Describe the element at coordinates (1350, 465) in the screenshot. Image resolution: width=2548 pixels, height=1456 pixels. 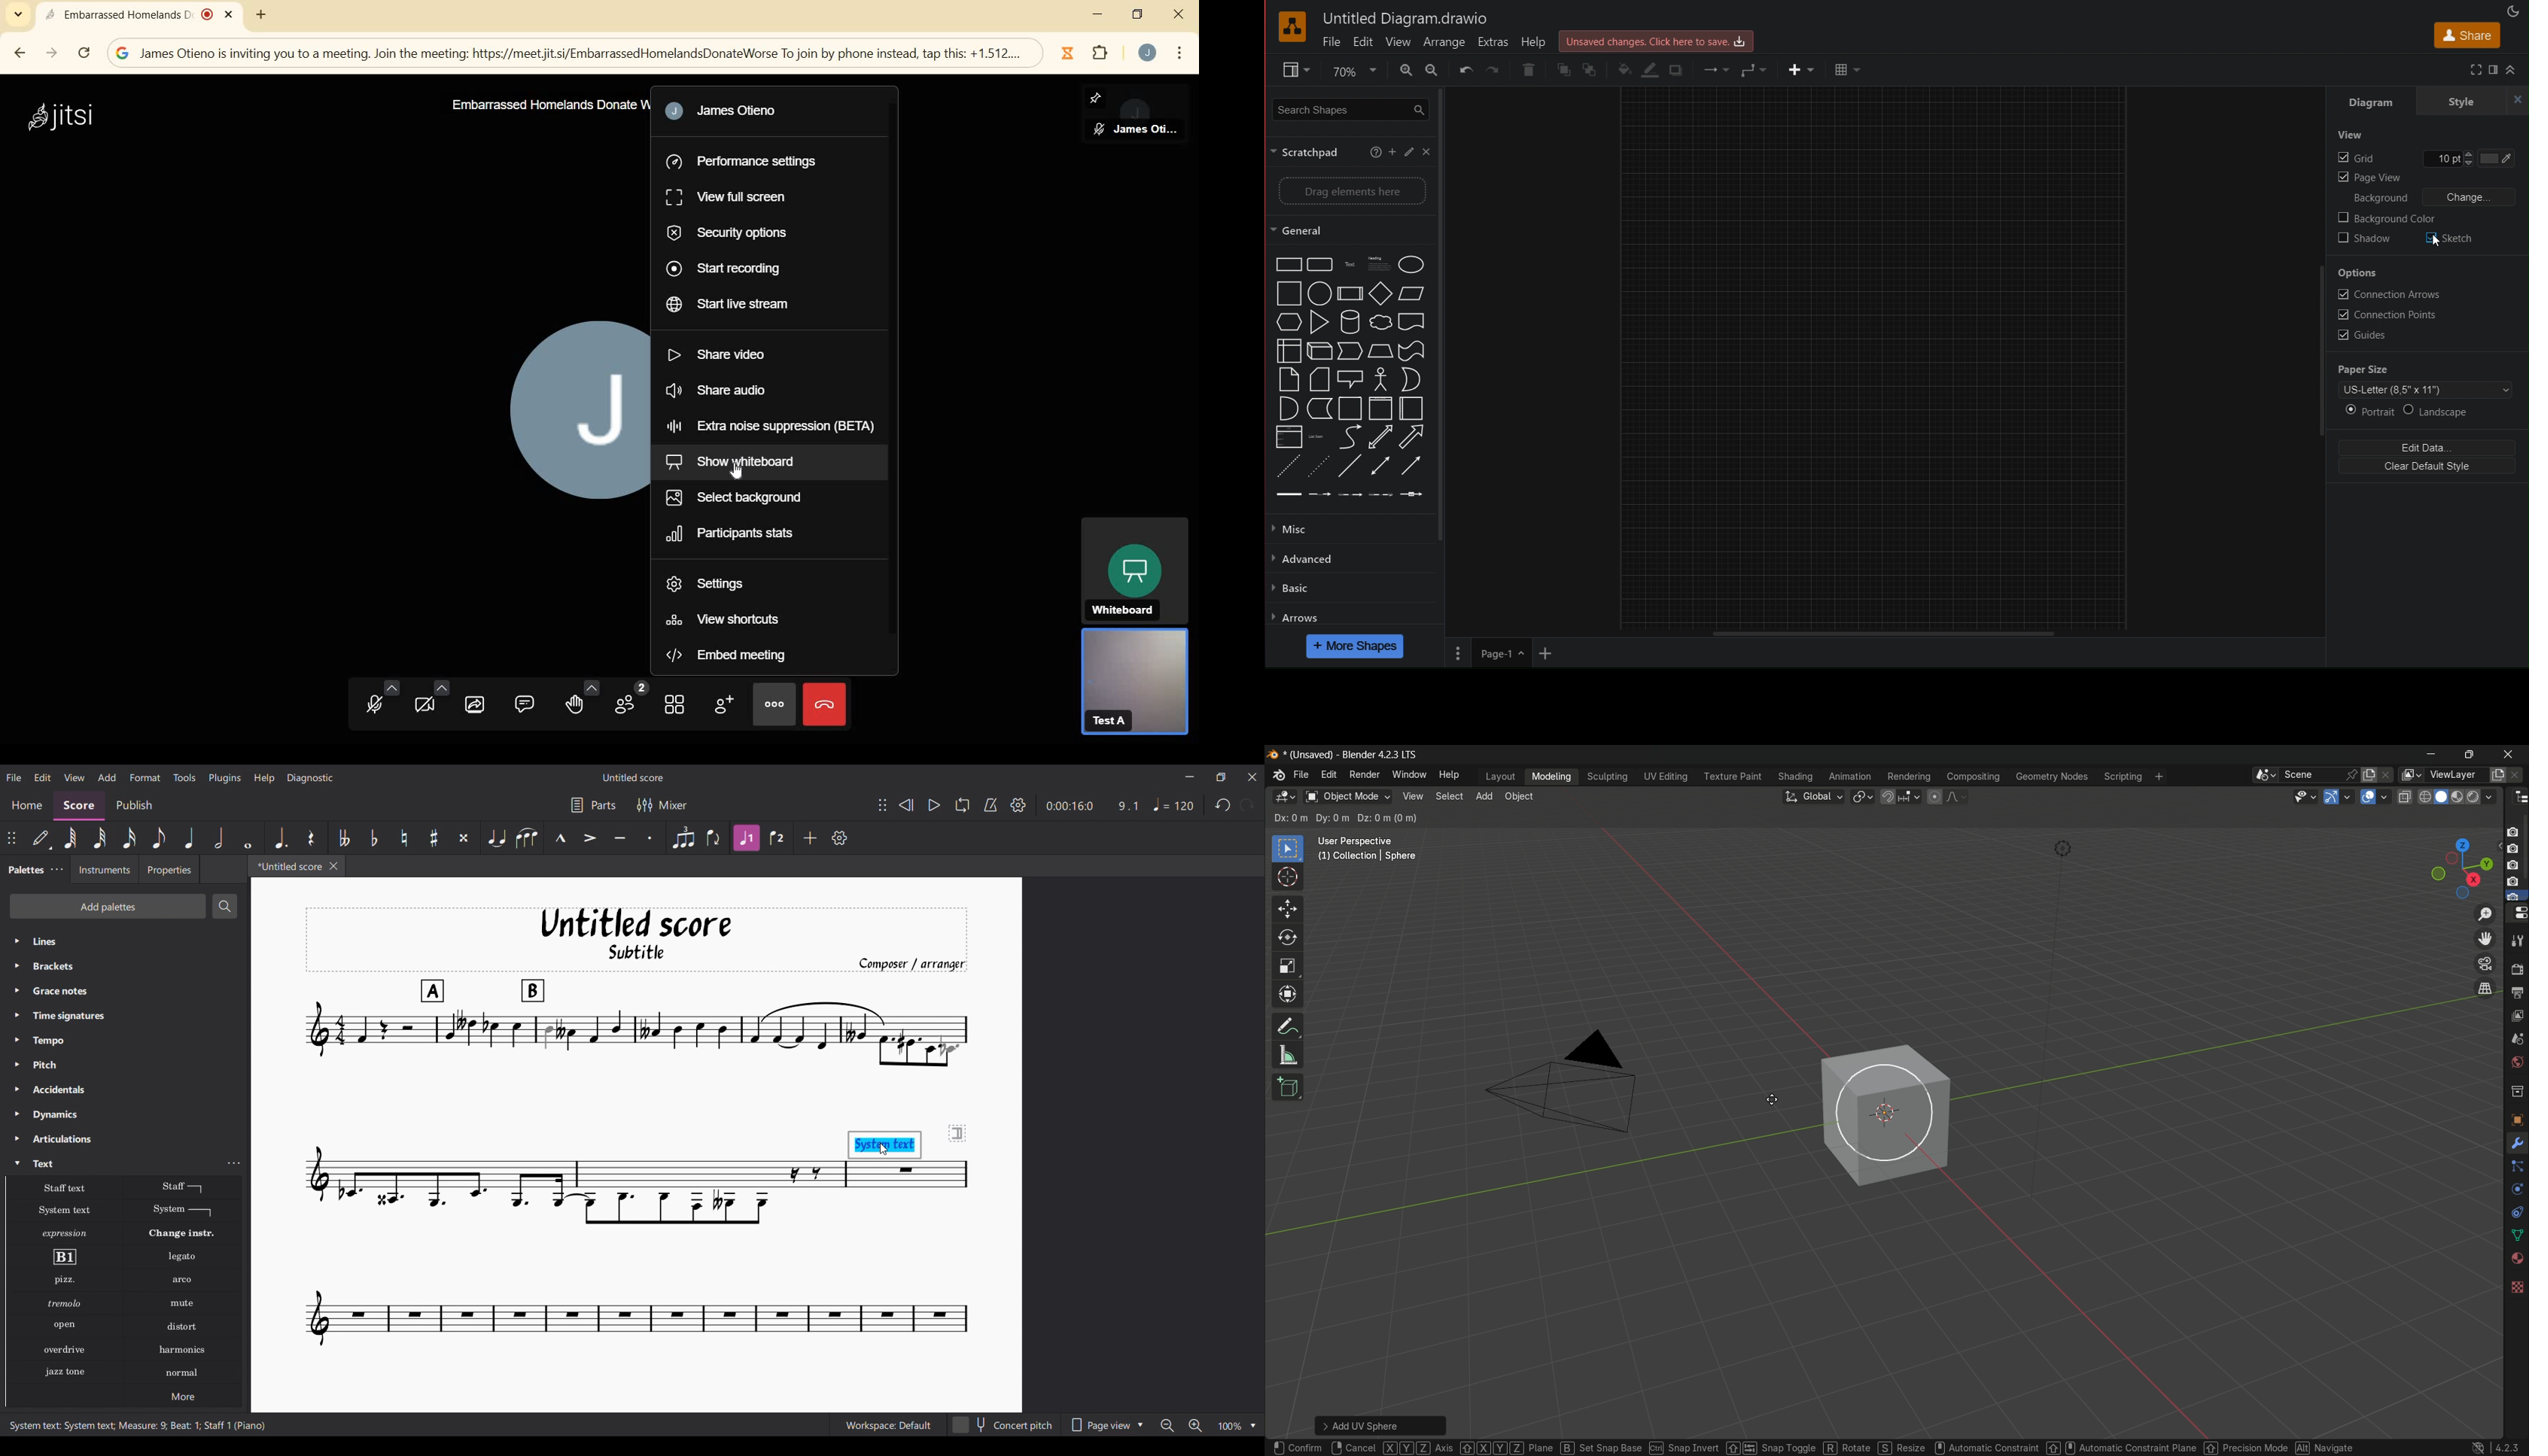
I see `line` at that location.